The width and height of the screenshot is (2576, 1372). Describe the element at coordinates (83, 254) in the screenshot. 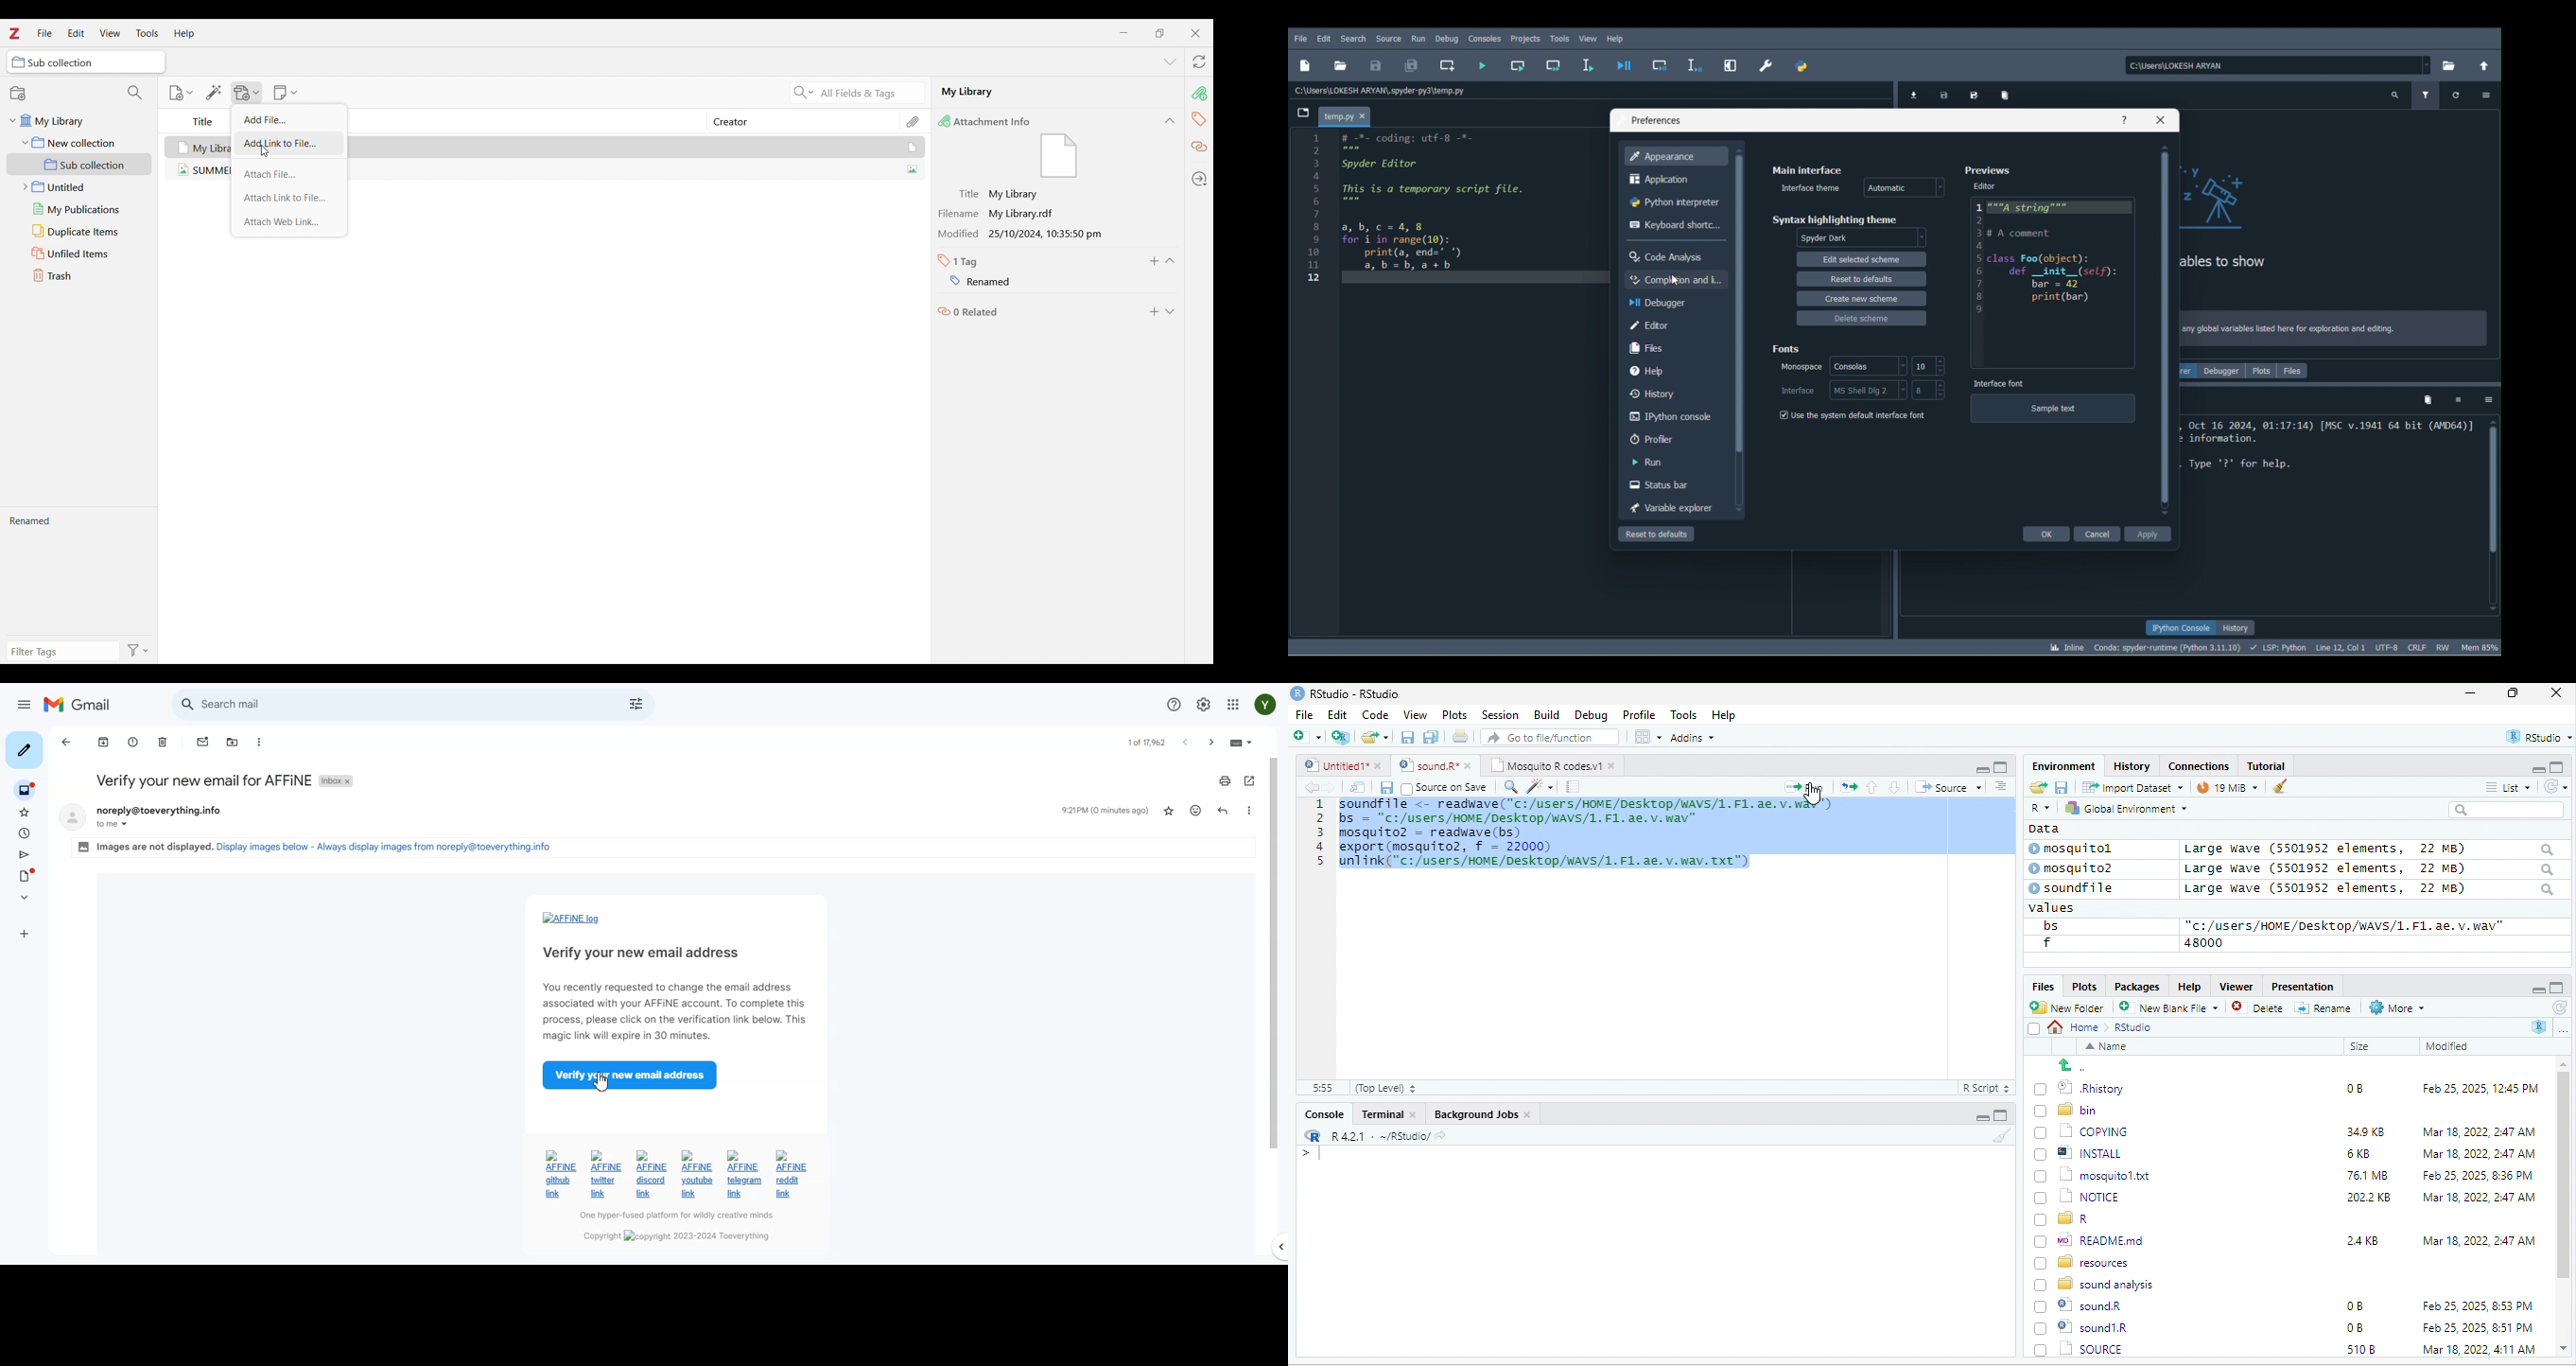

I see `Unfiled items folder` at that location.